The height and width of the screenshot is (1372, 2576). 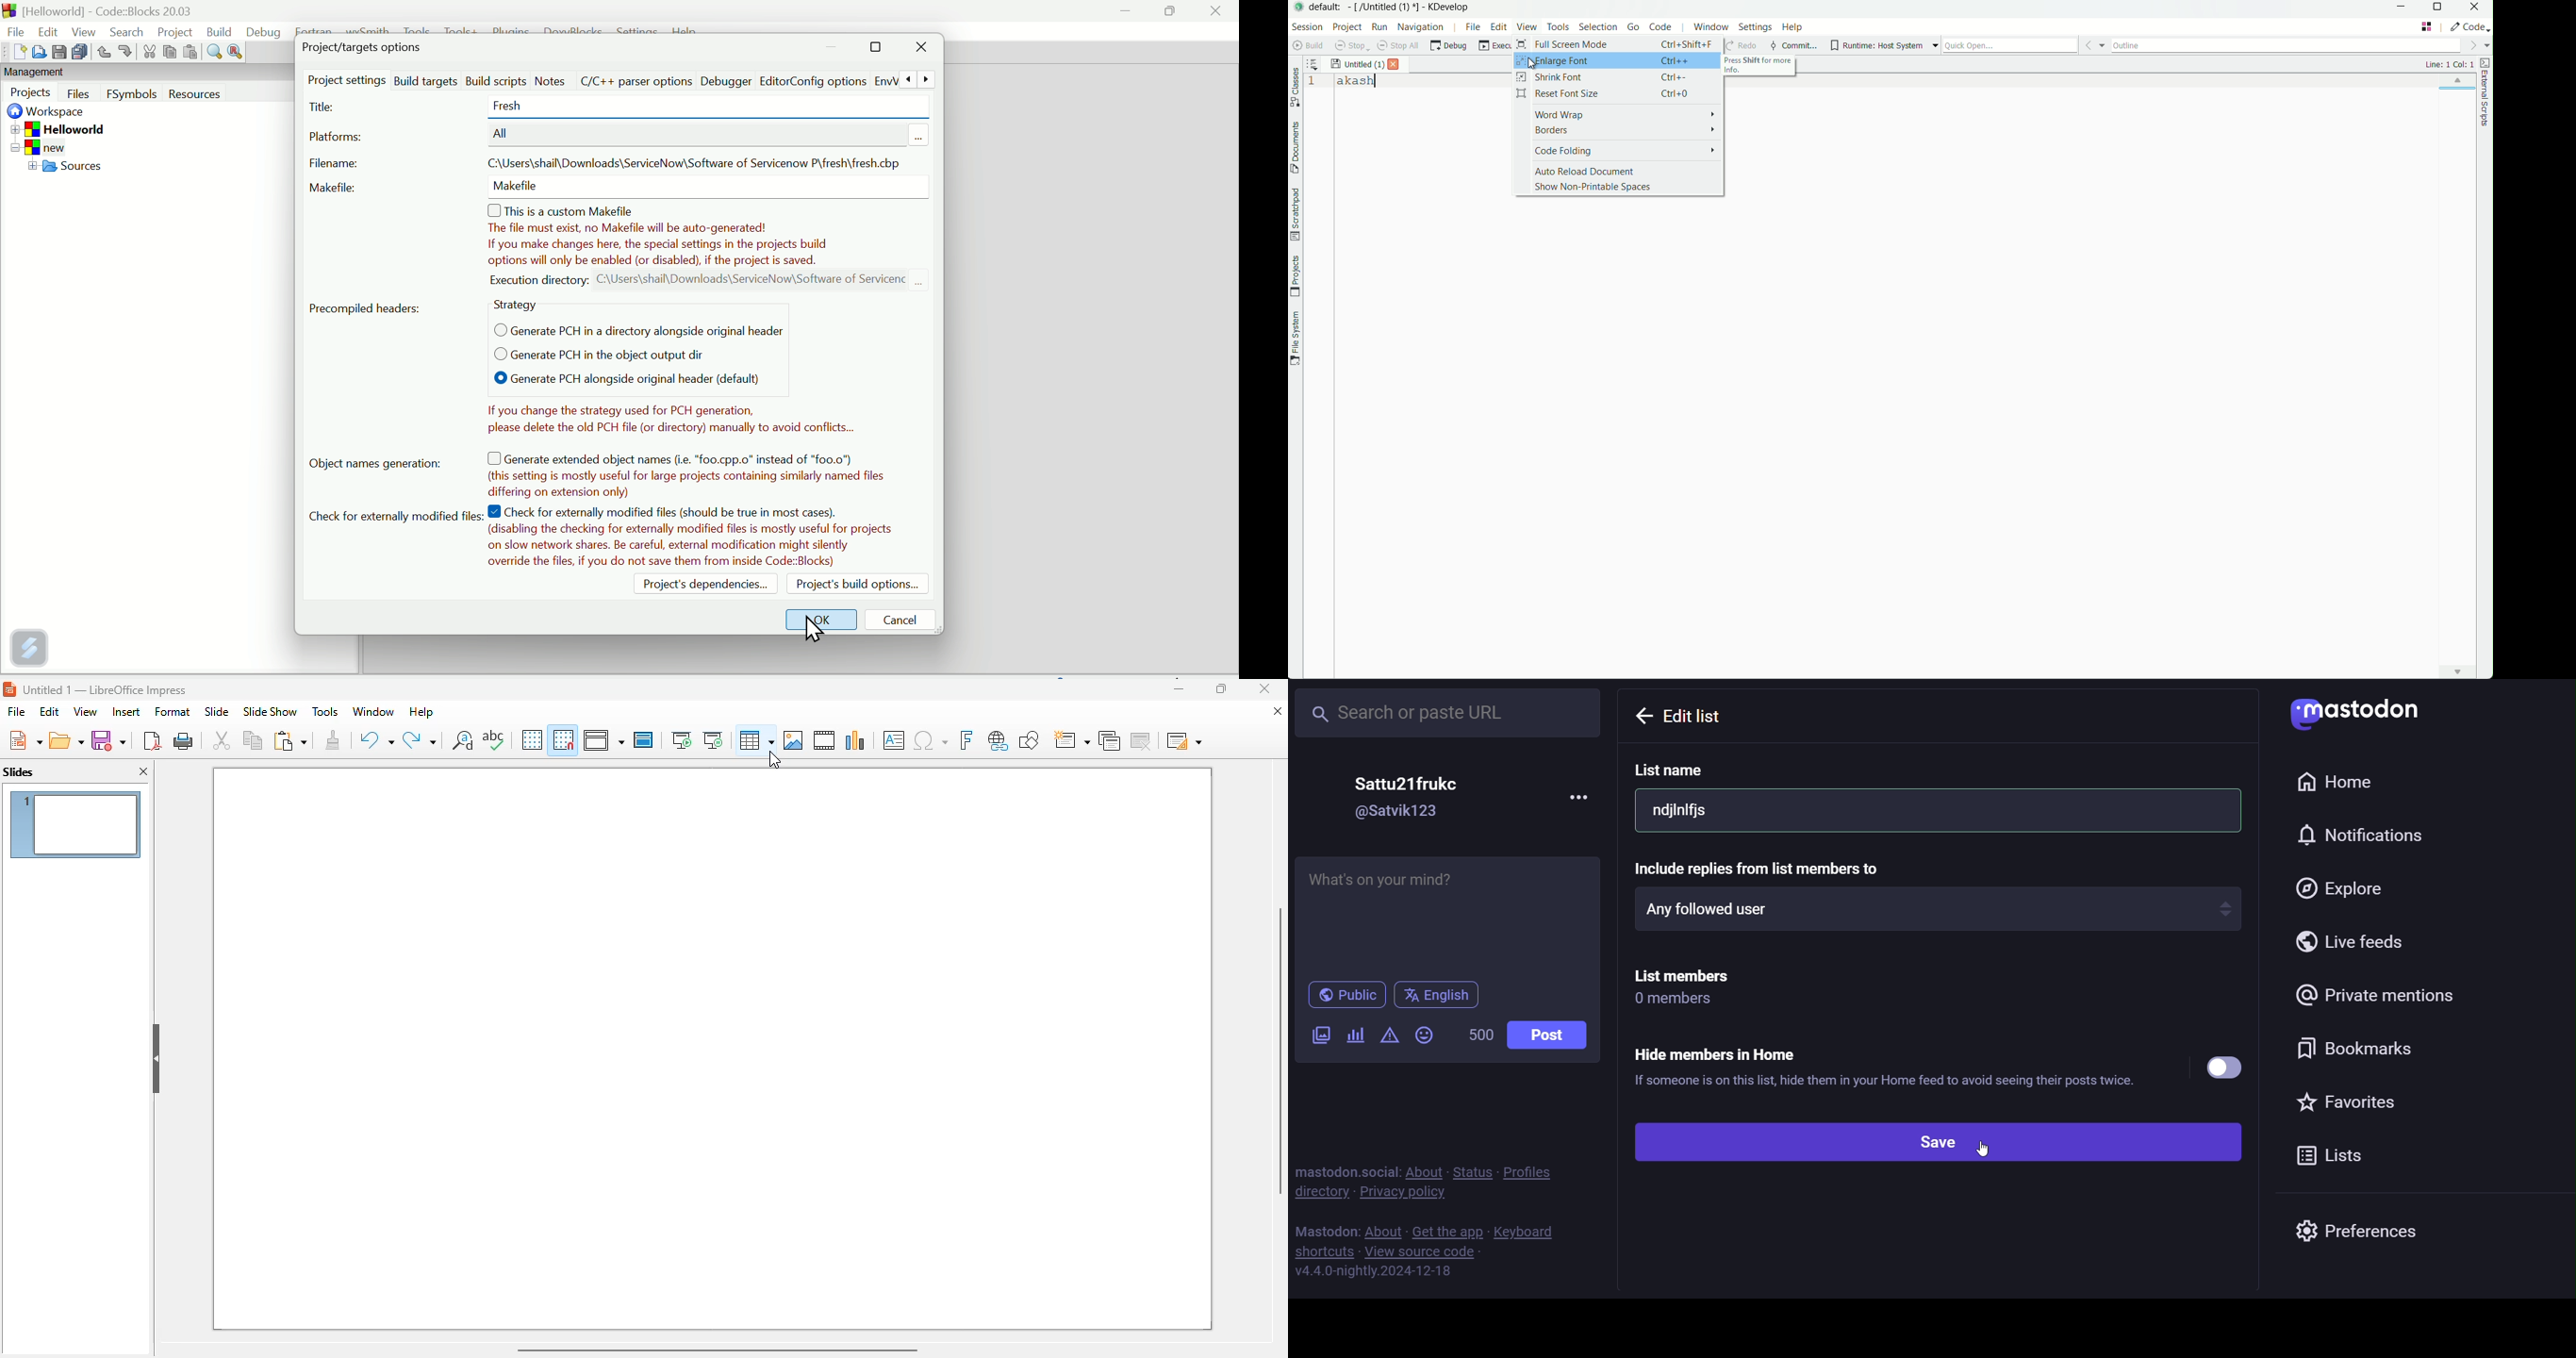 I want to click on about, so click(x=1382, y=1230).